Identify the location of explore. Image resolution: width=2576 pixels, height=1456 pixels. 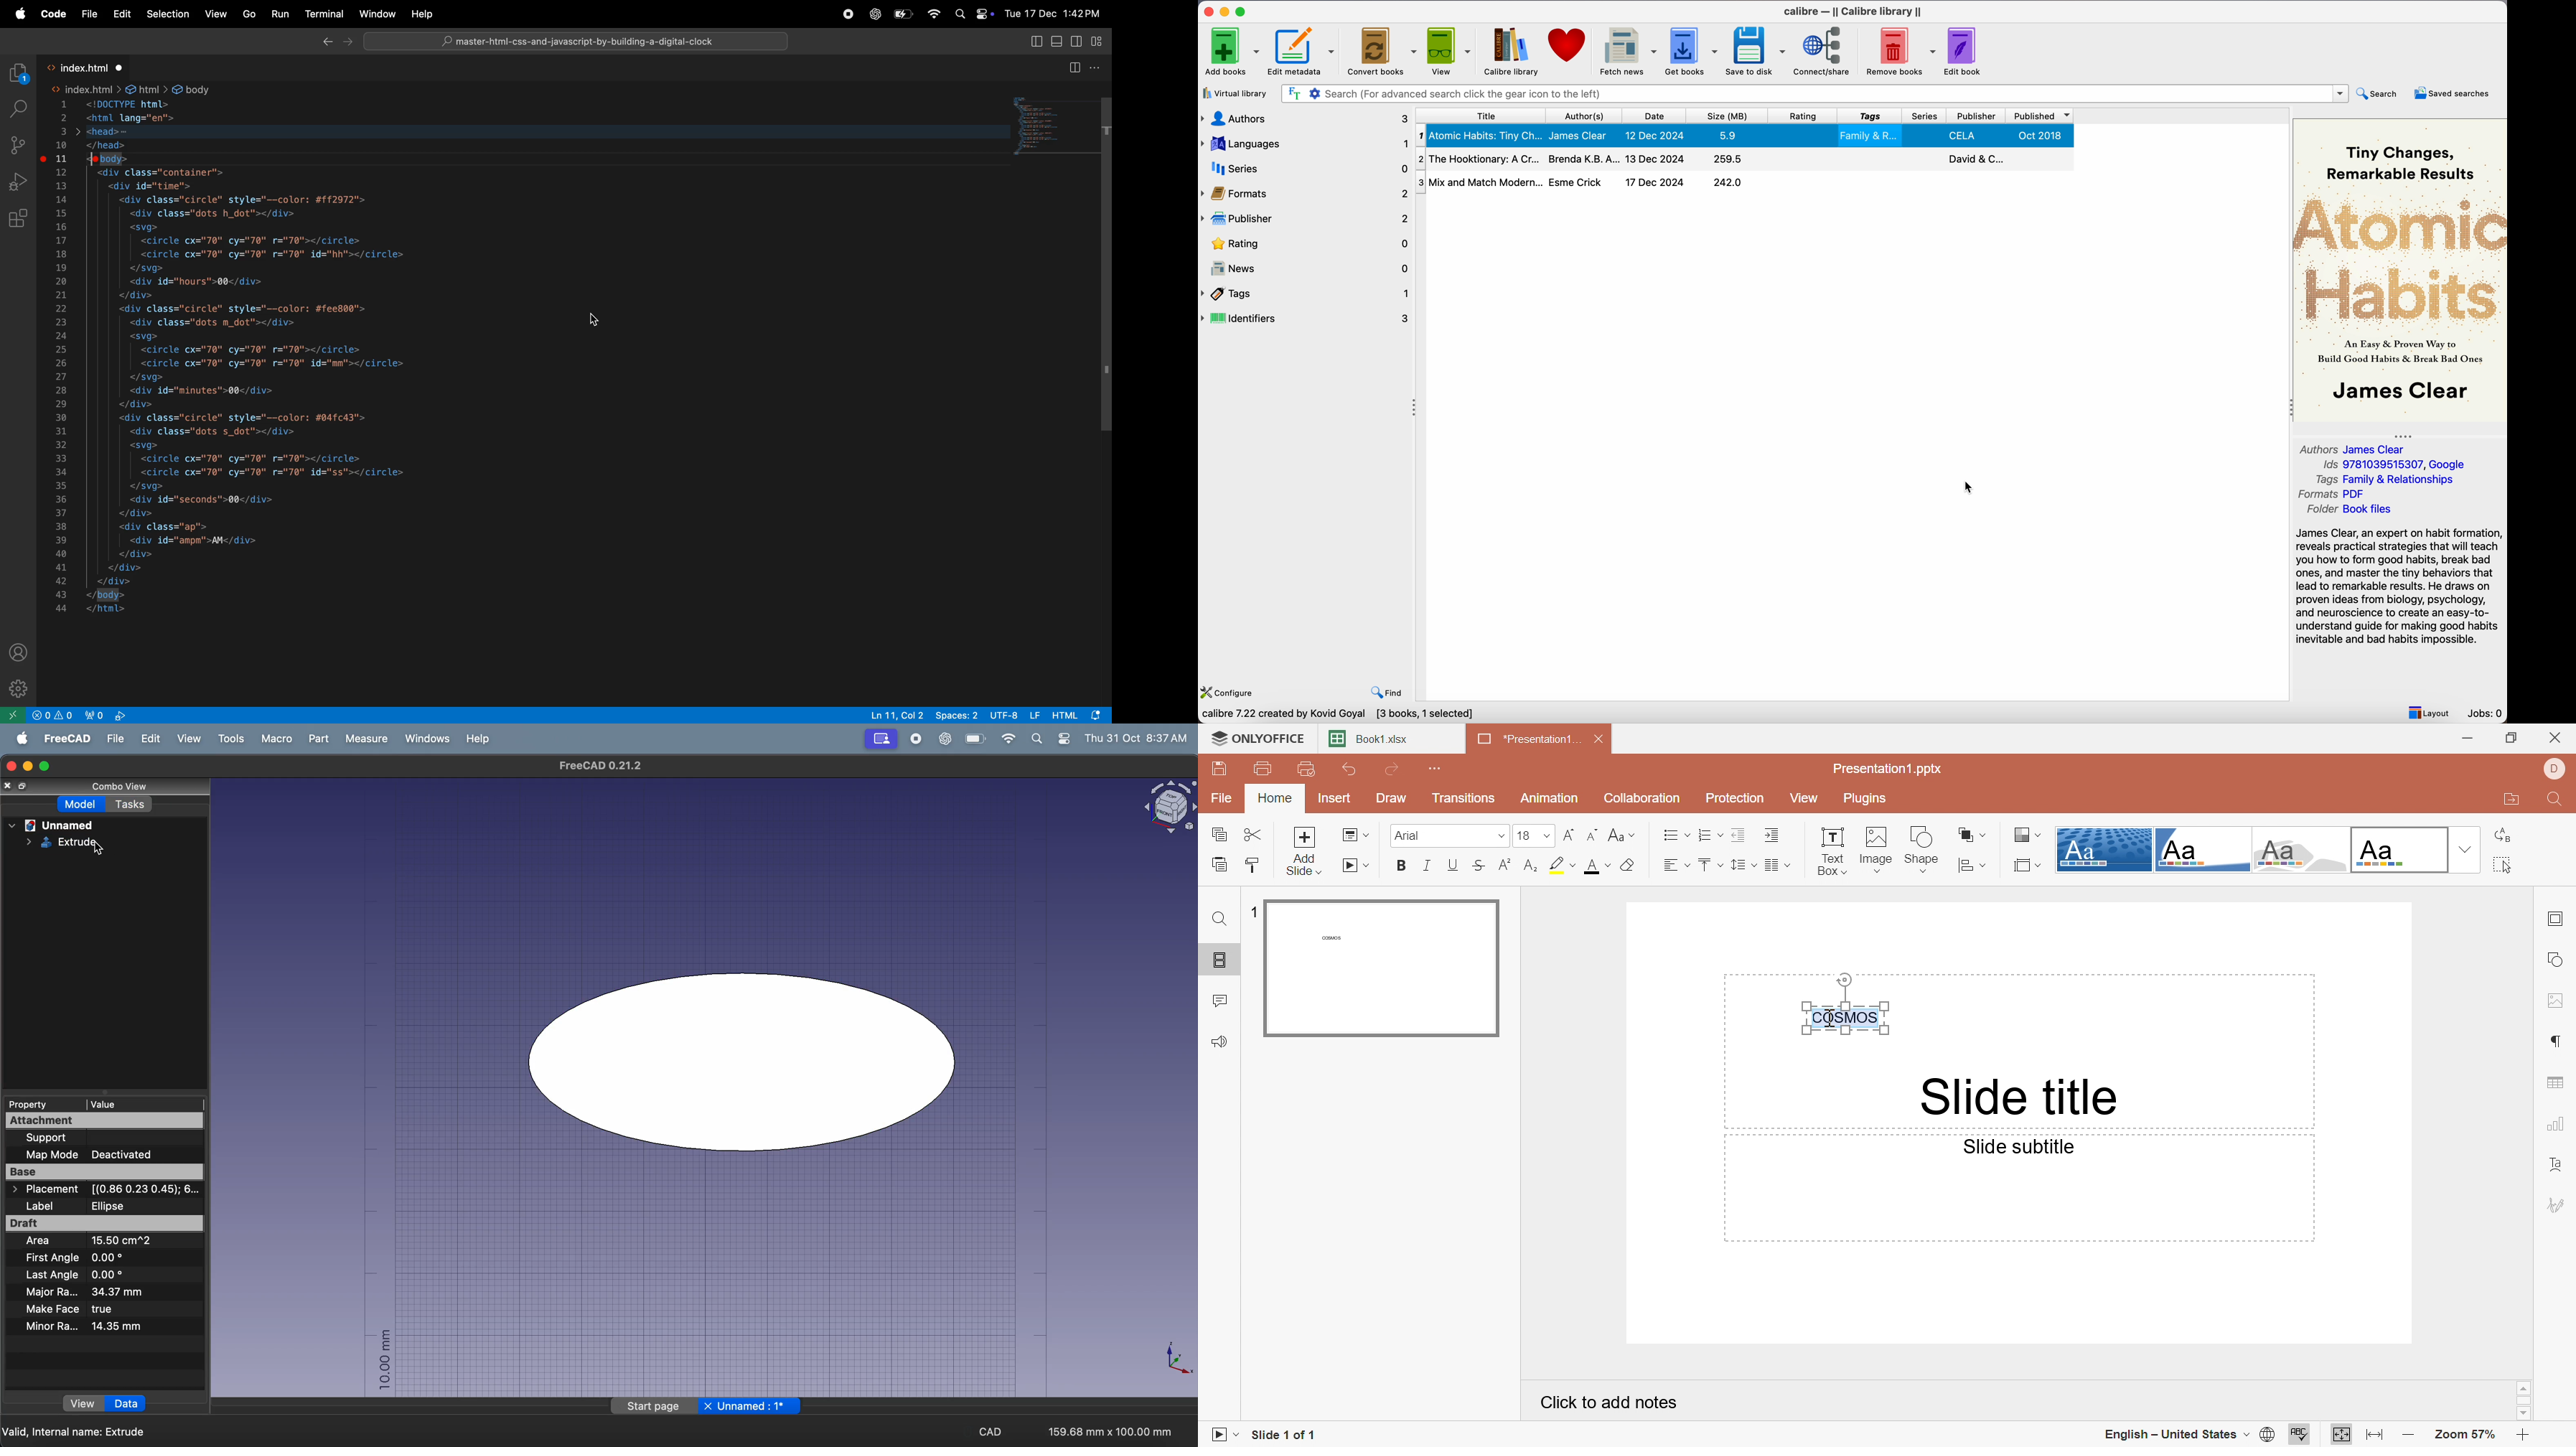
(19, 75).